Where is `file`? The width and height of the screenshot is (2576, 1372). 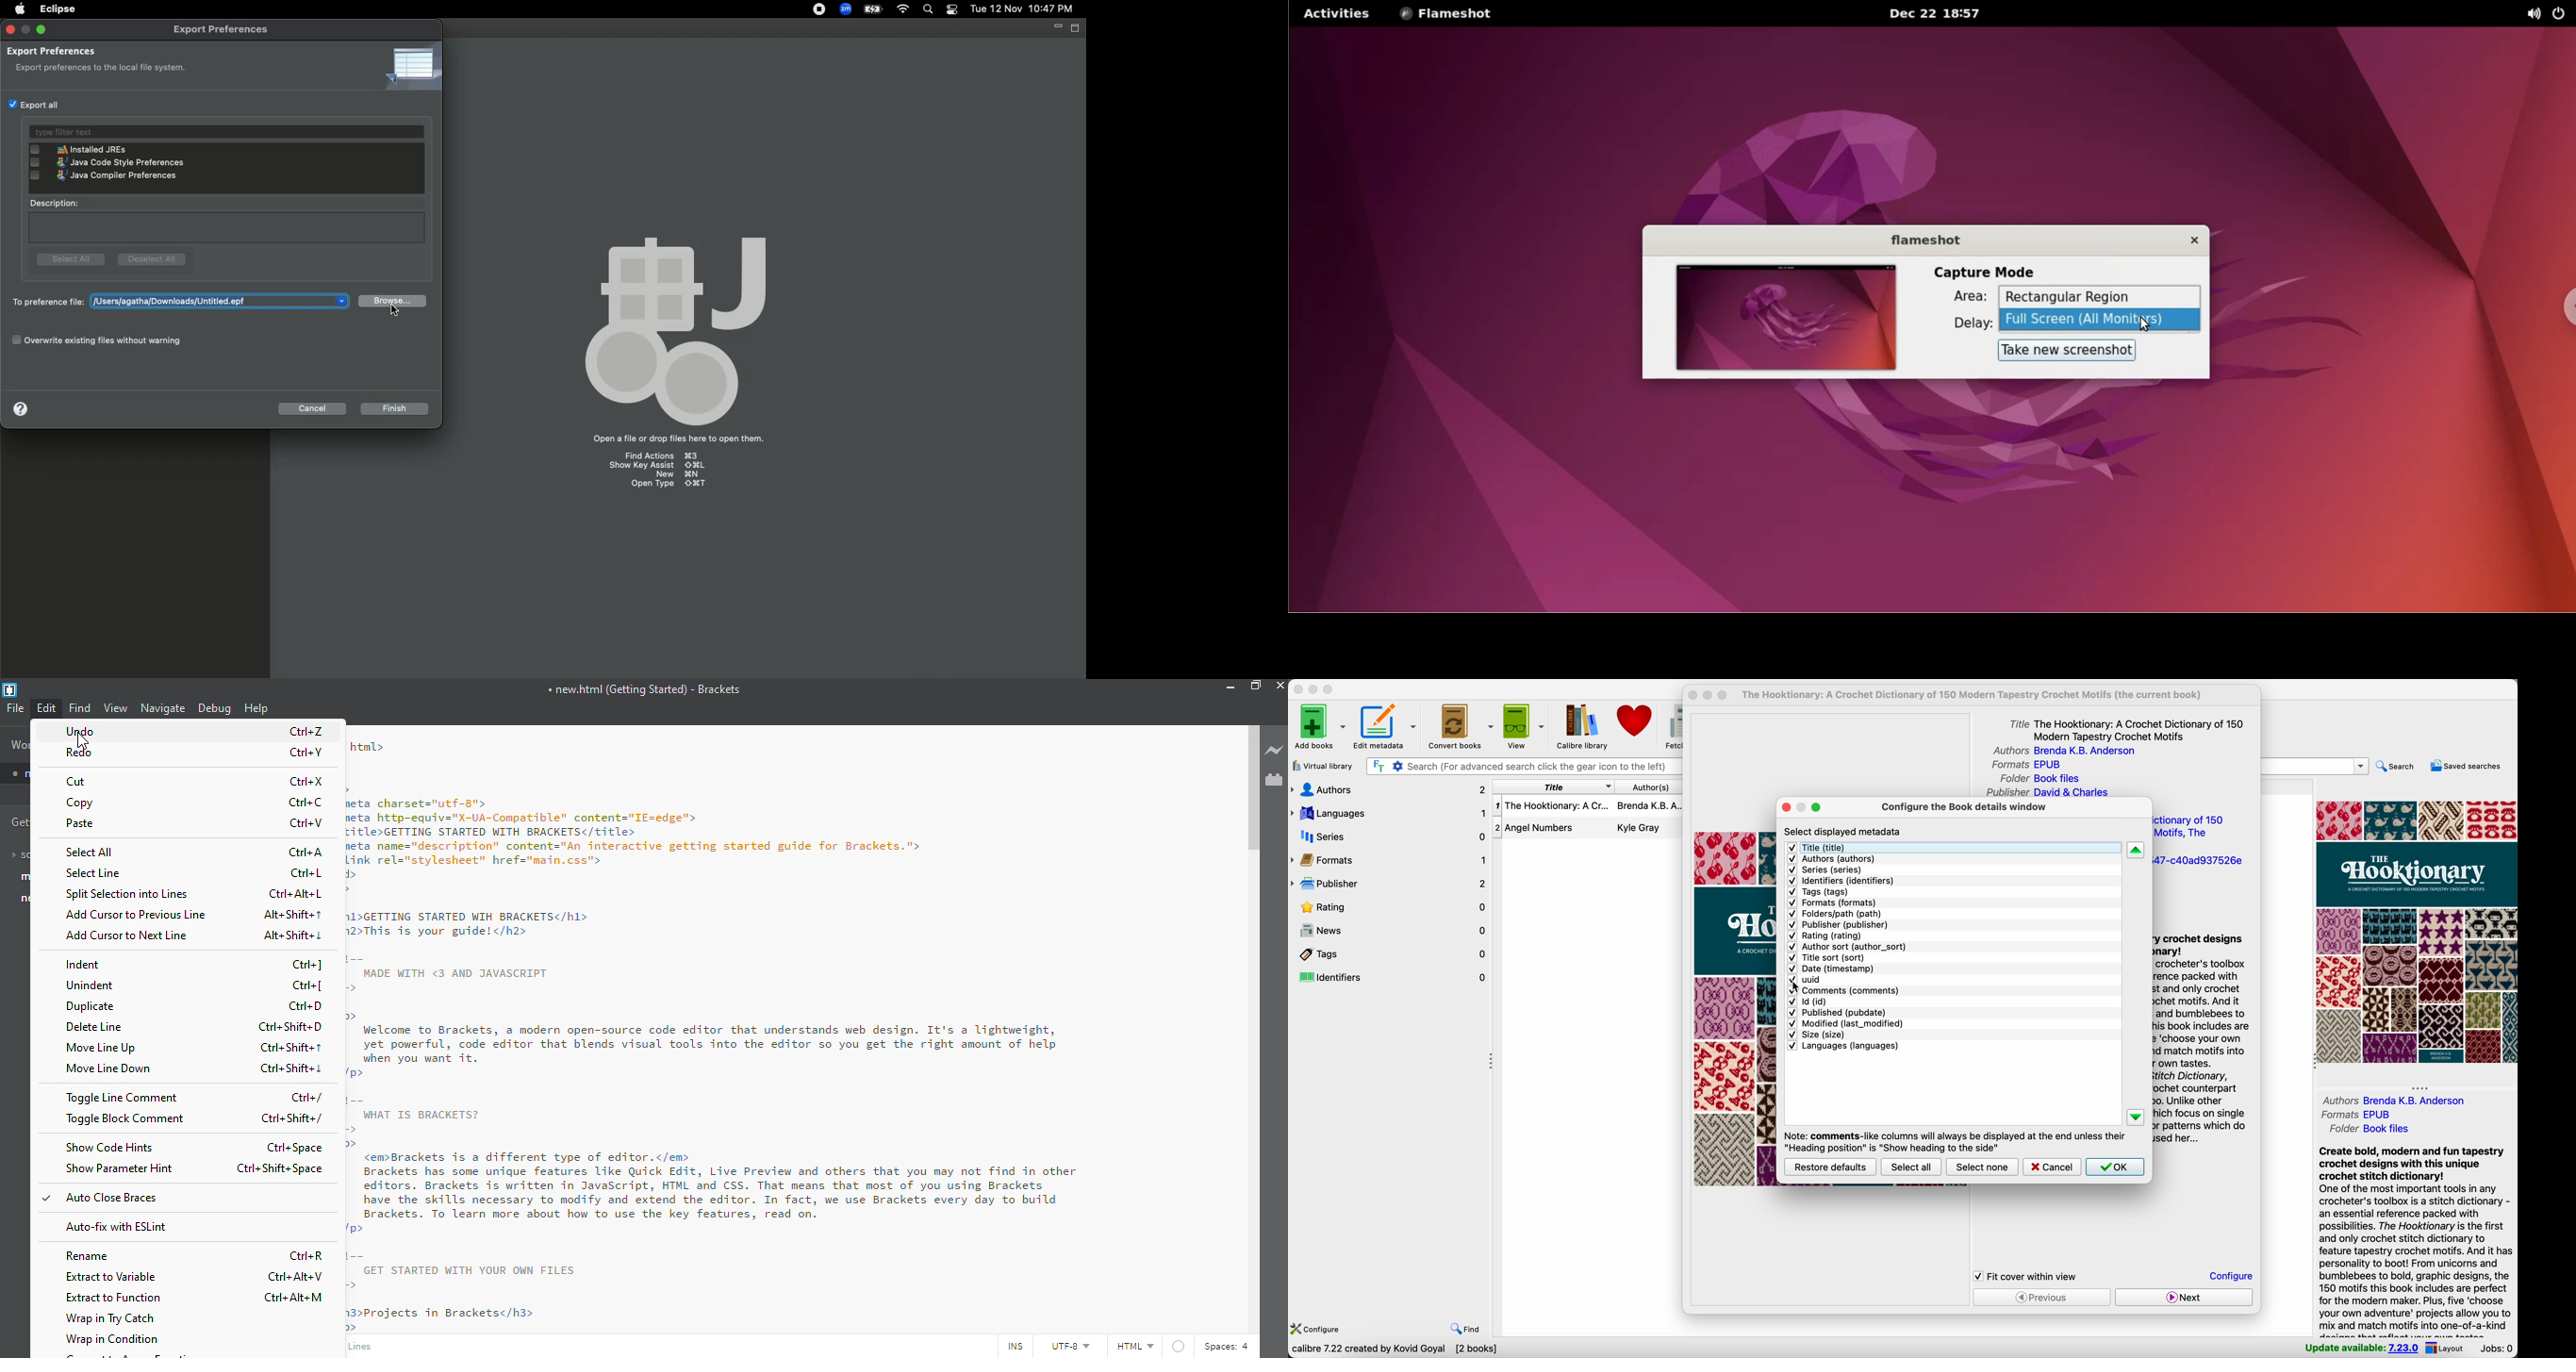
file is located at coordinates (15, 707).